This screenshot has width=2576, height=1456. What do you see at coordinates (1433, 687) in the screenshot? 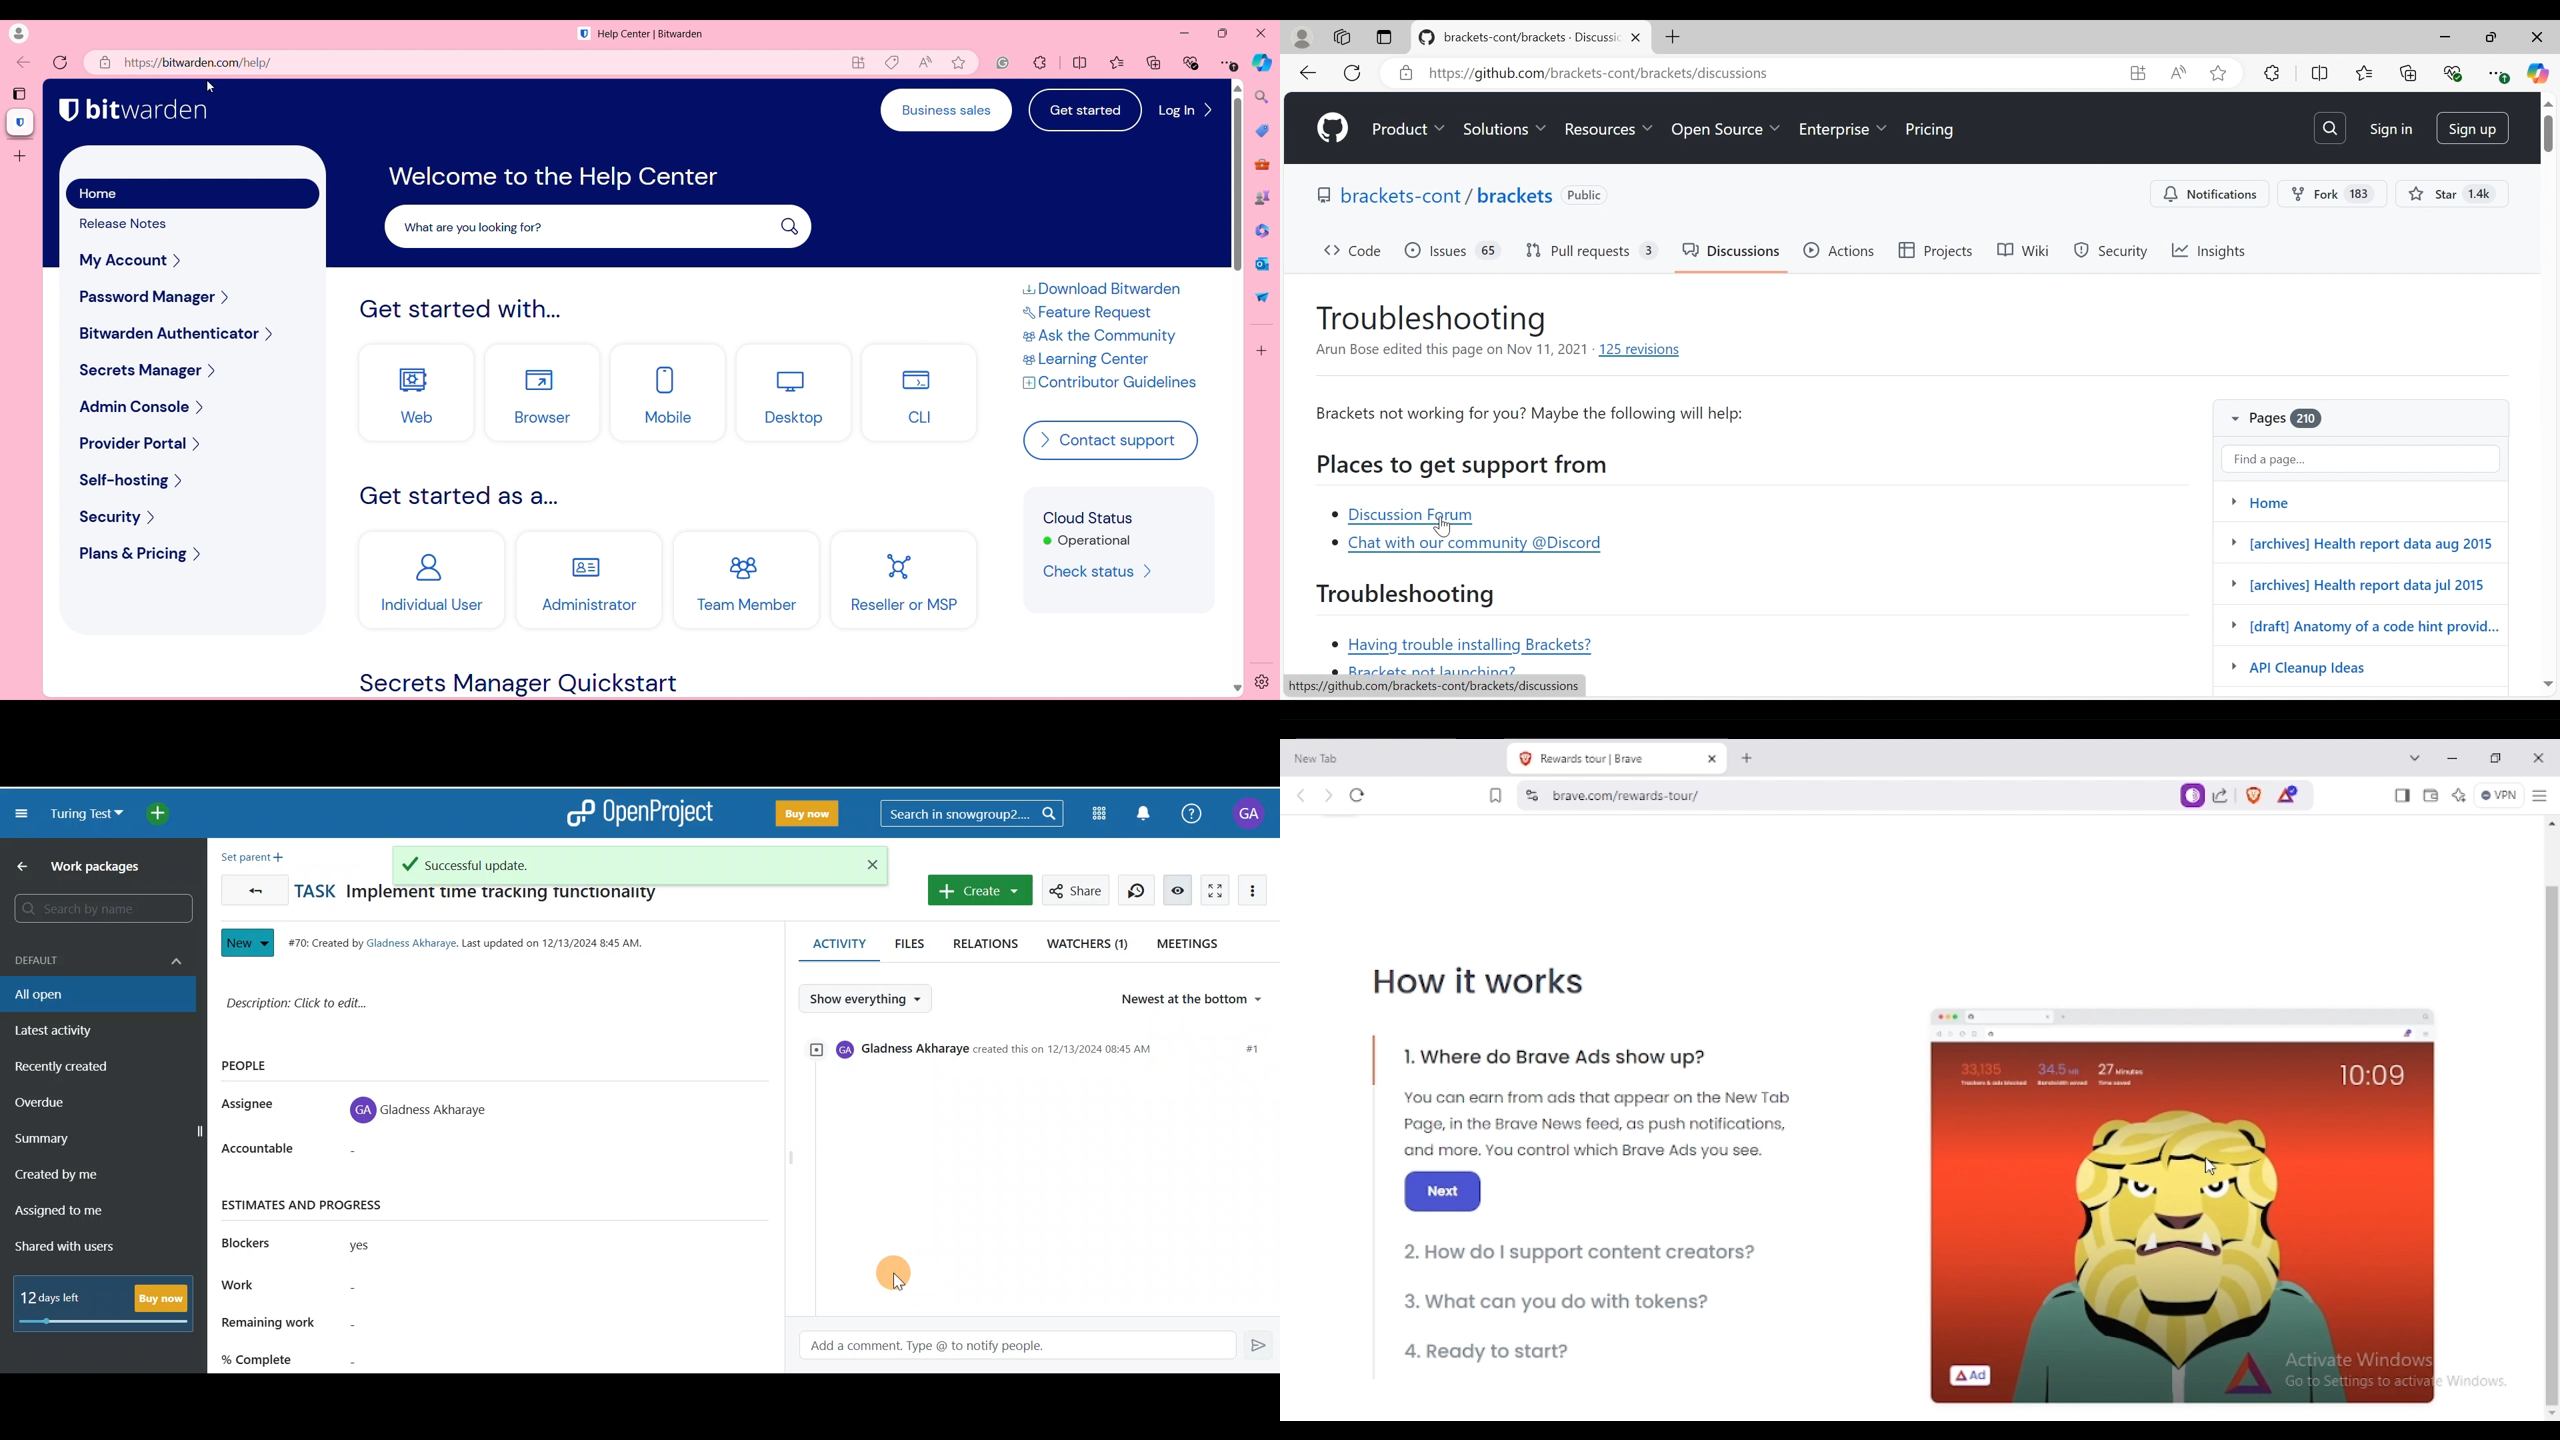
I see `® RKrackatc nat laiinchinnl
ttpsi//github.com/brackets-cont/brackets/discussions` at bounding box center [1433, 687].